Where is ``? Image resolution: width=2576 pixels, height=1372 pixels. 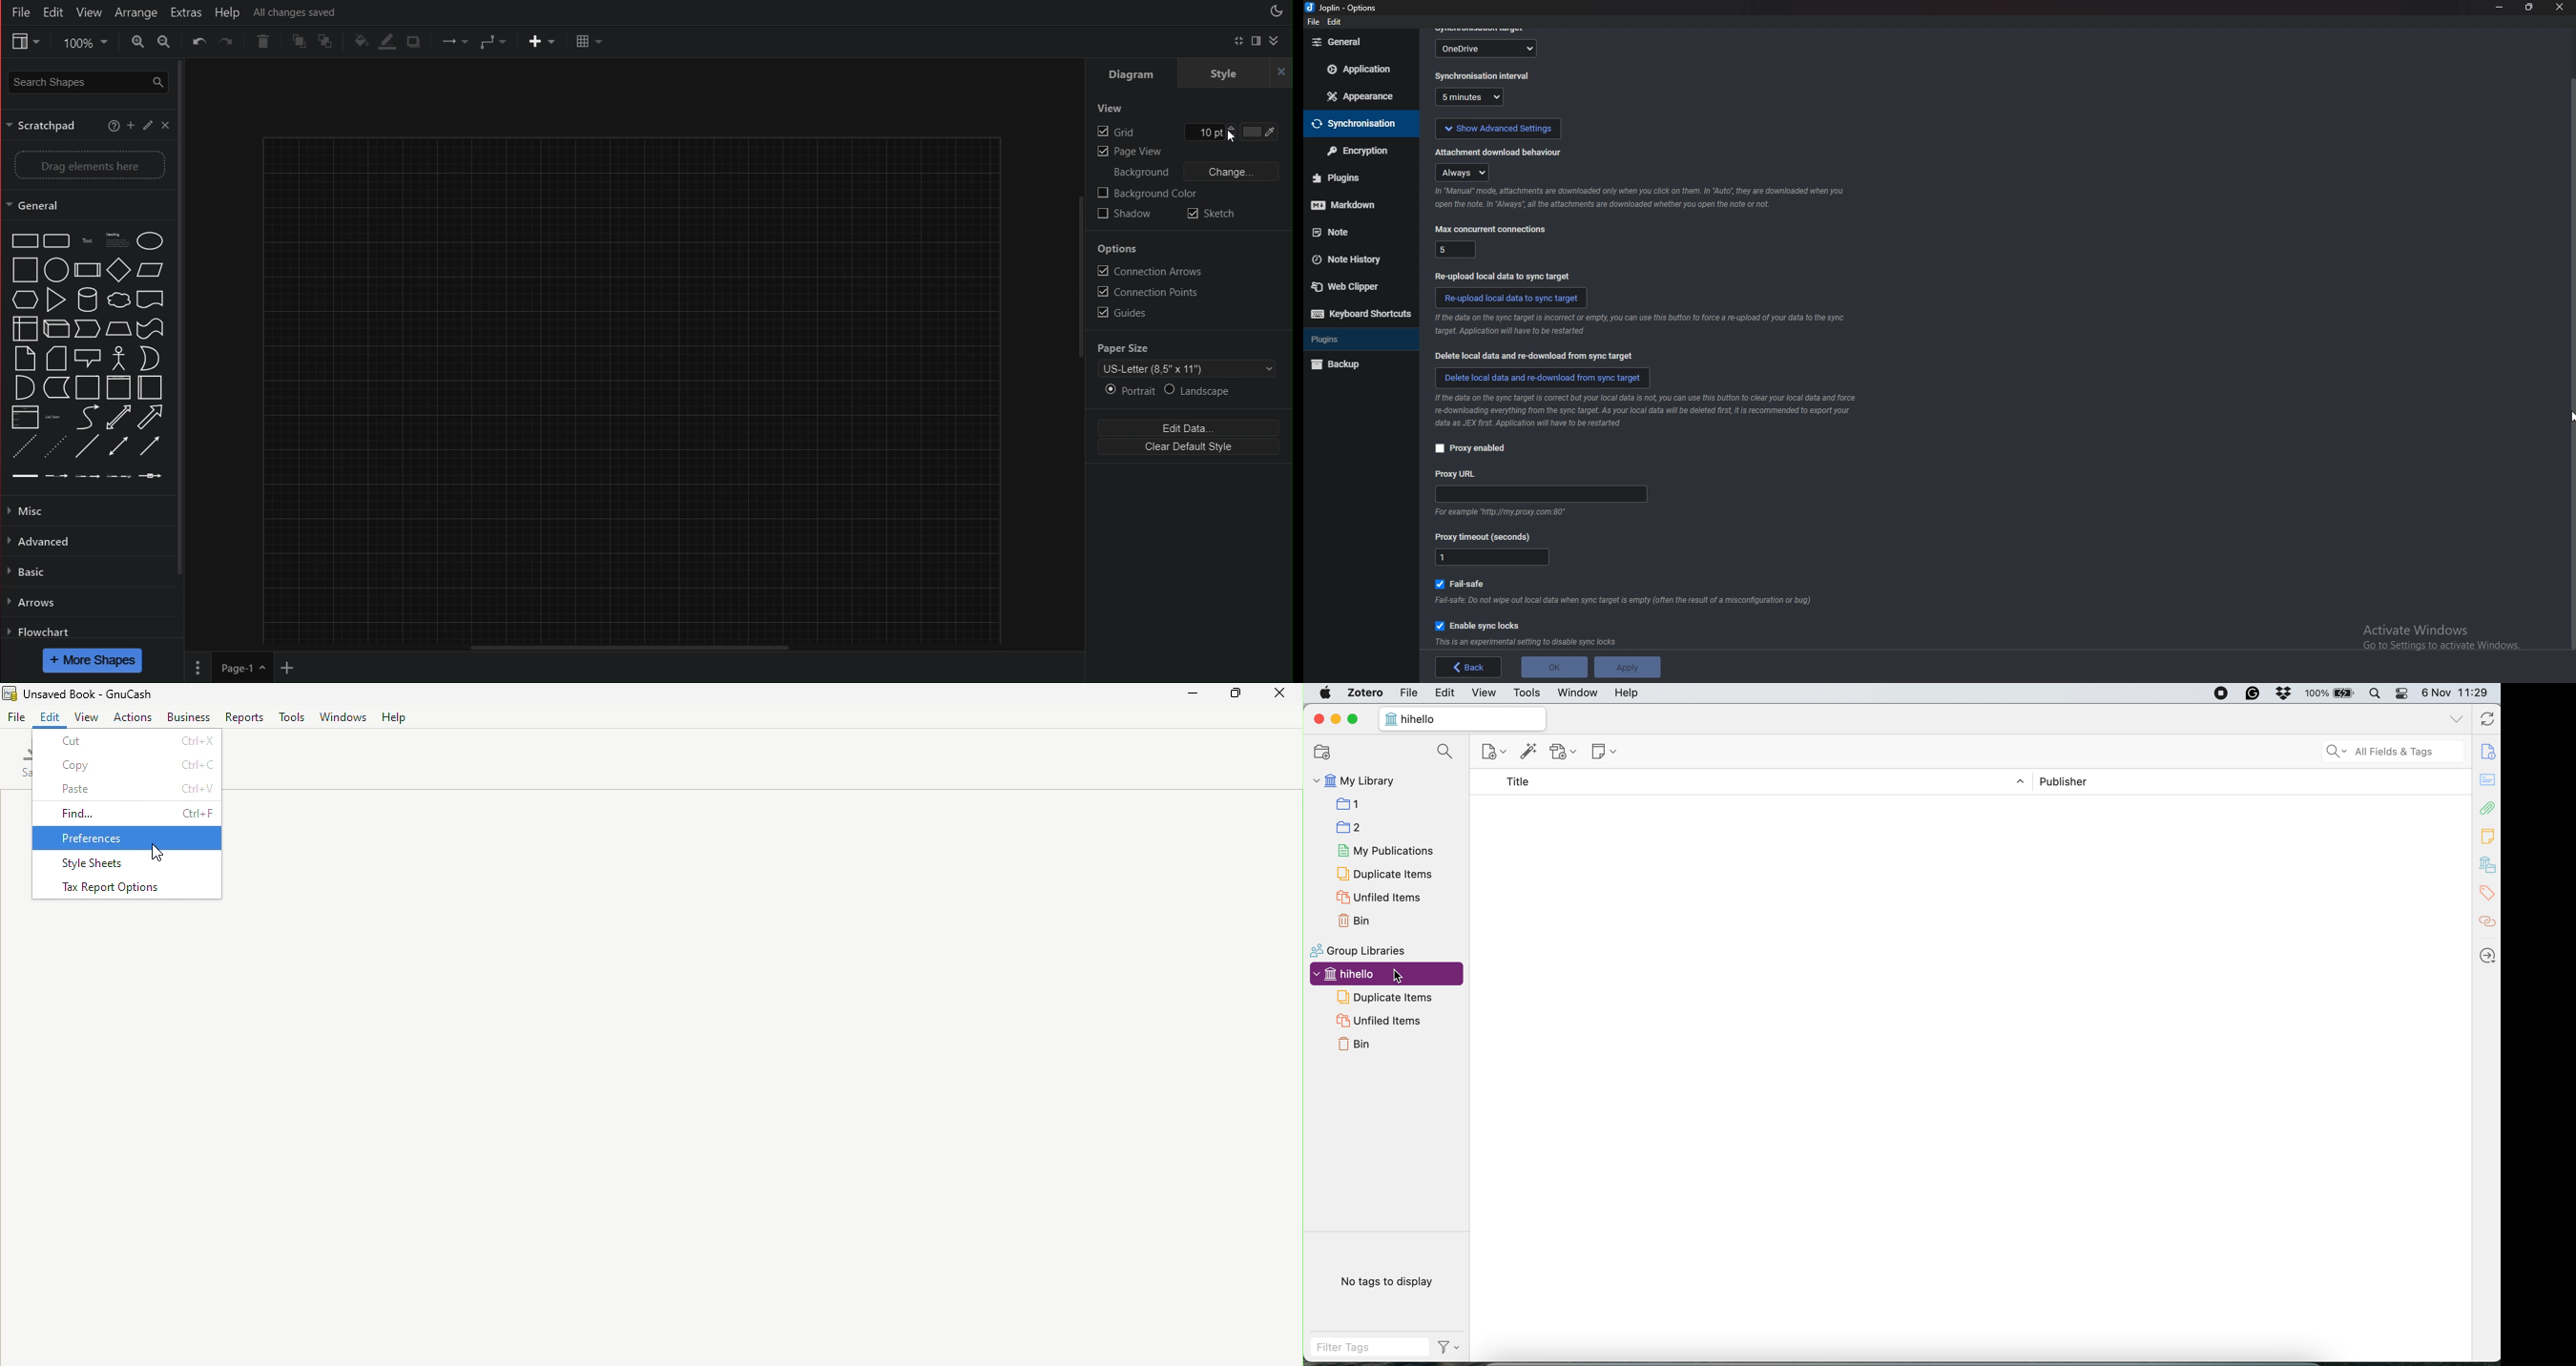  is located at coordinates (149, 297).